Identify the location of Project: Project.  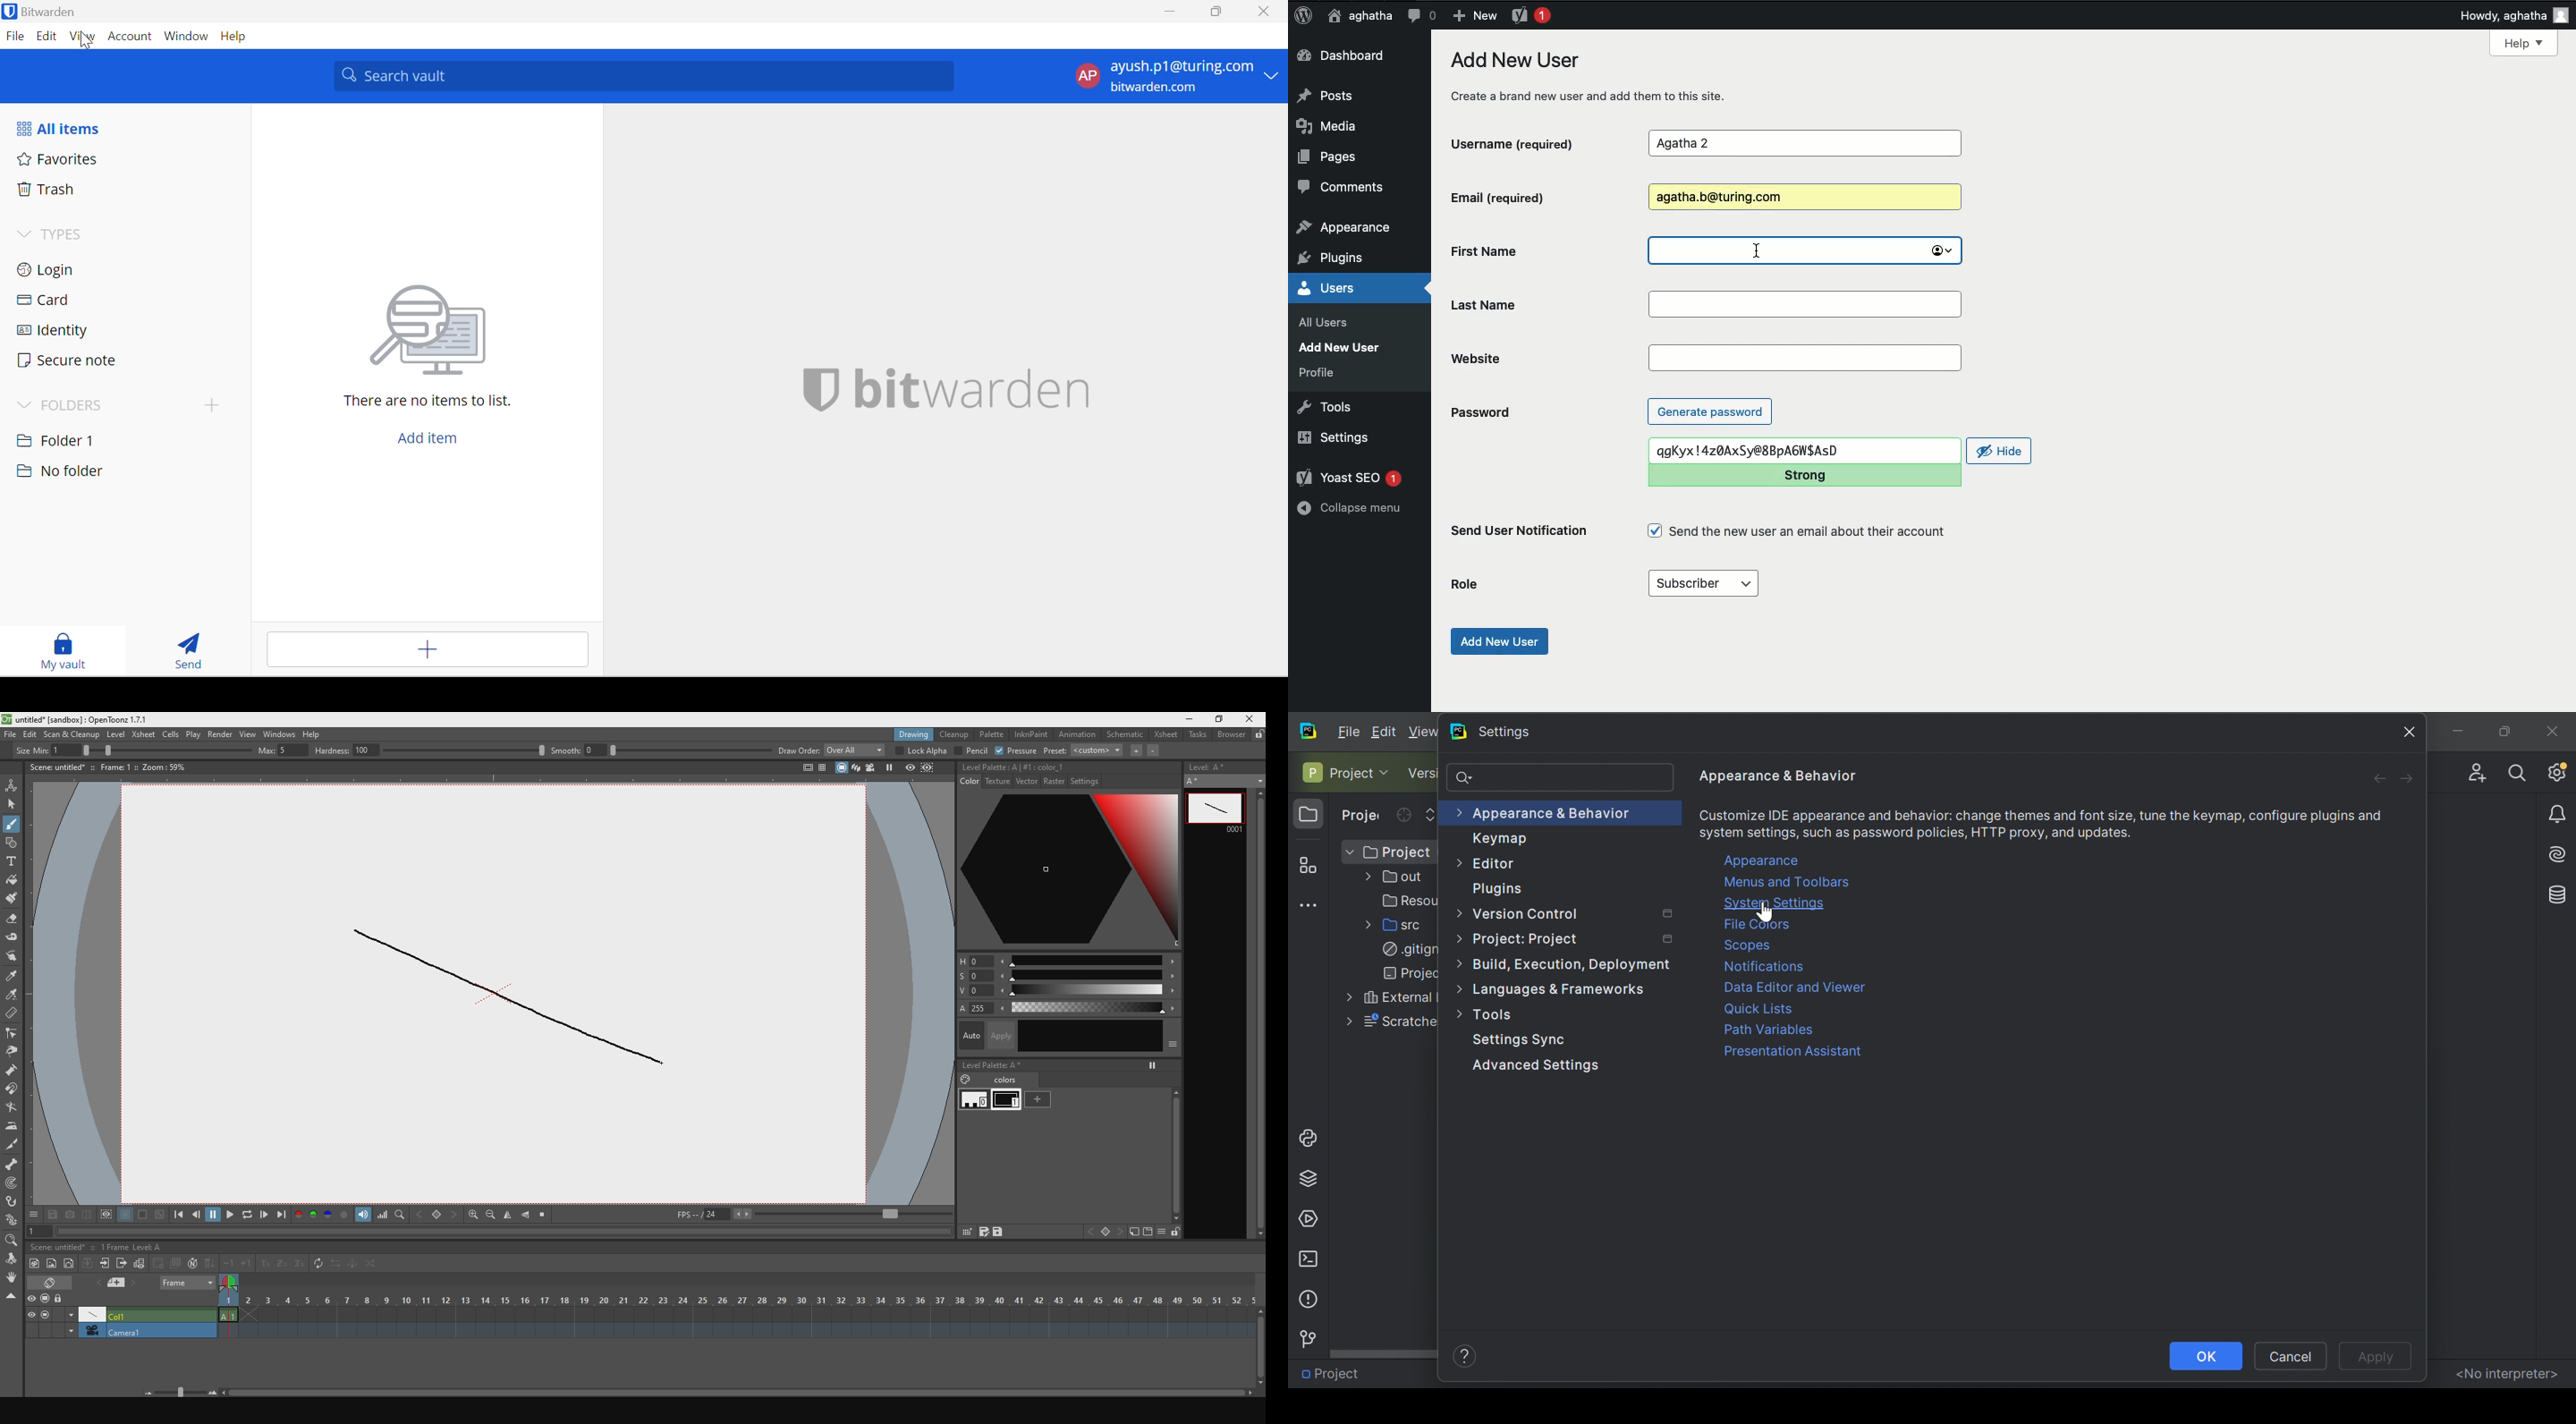
(1528, 939).